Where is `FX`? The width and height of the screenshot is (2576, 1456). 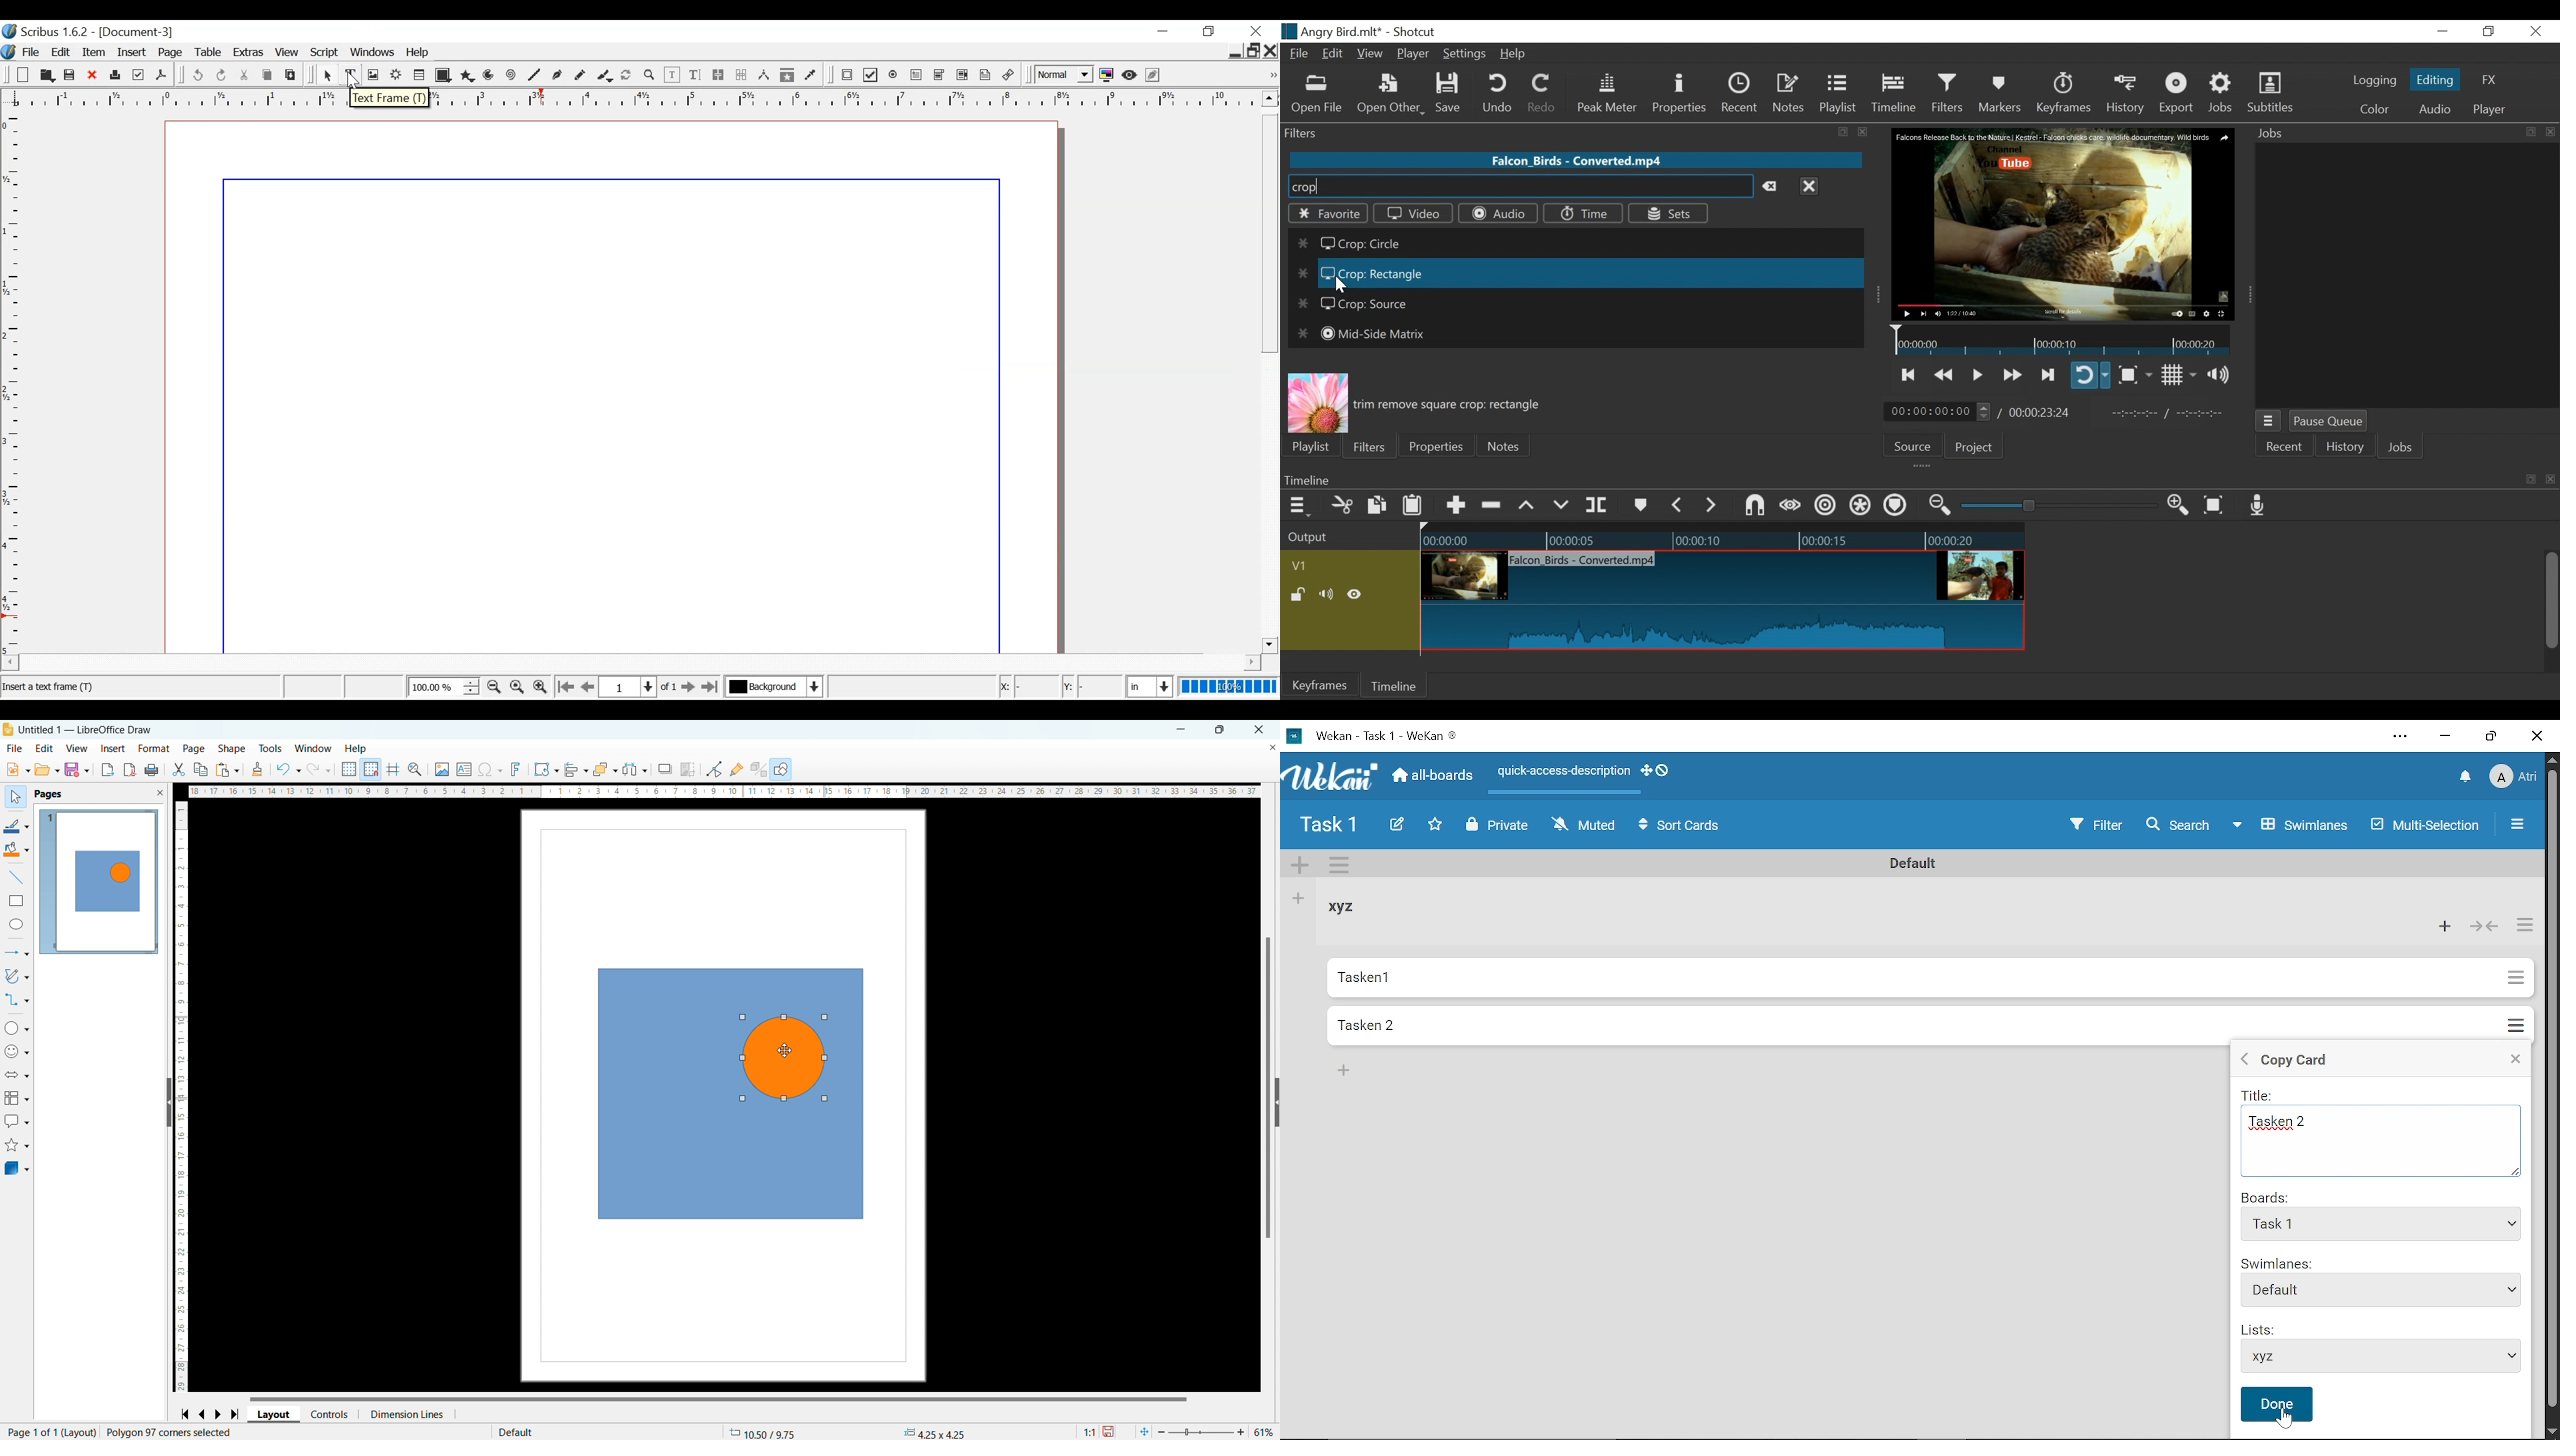 FX is located at coordinates (2487, 82).